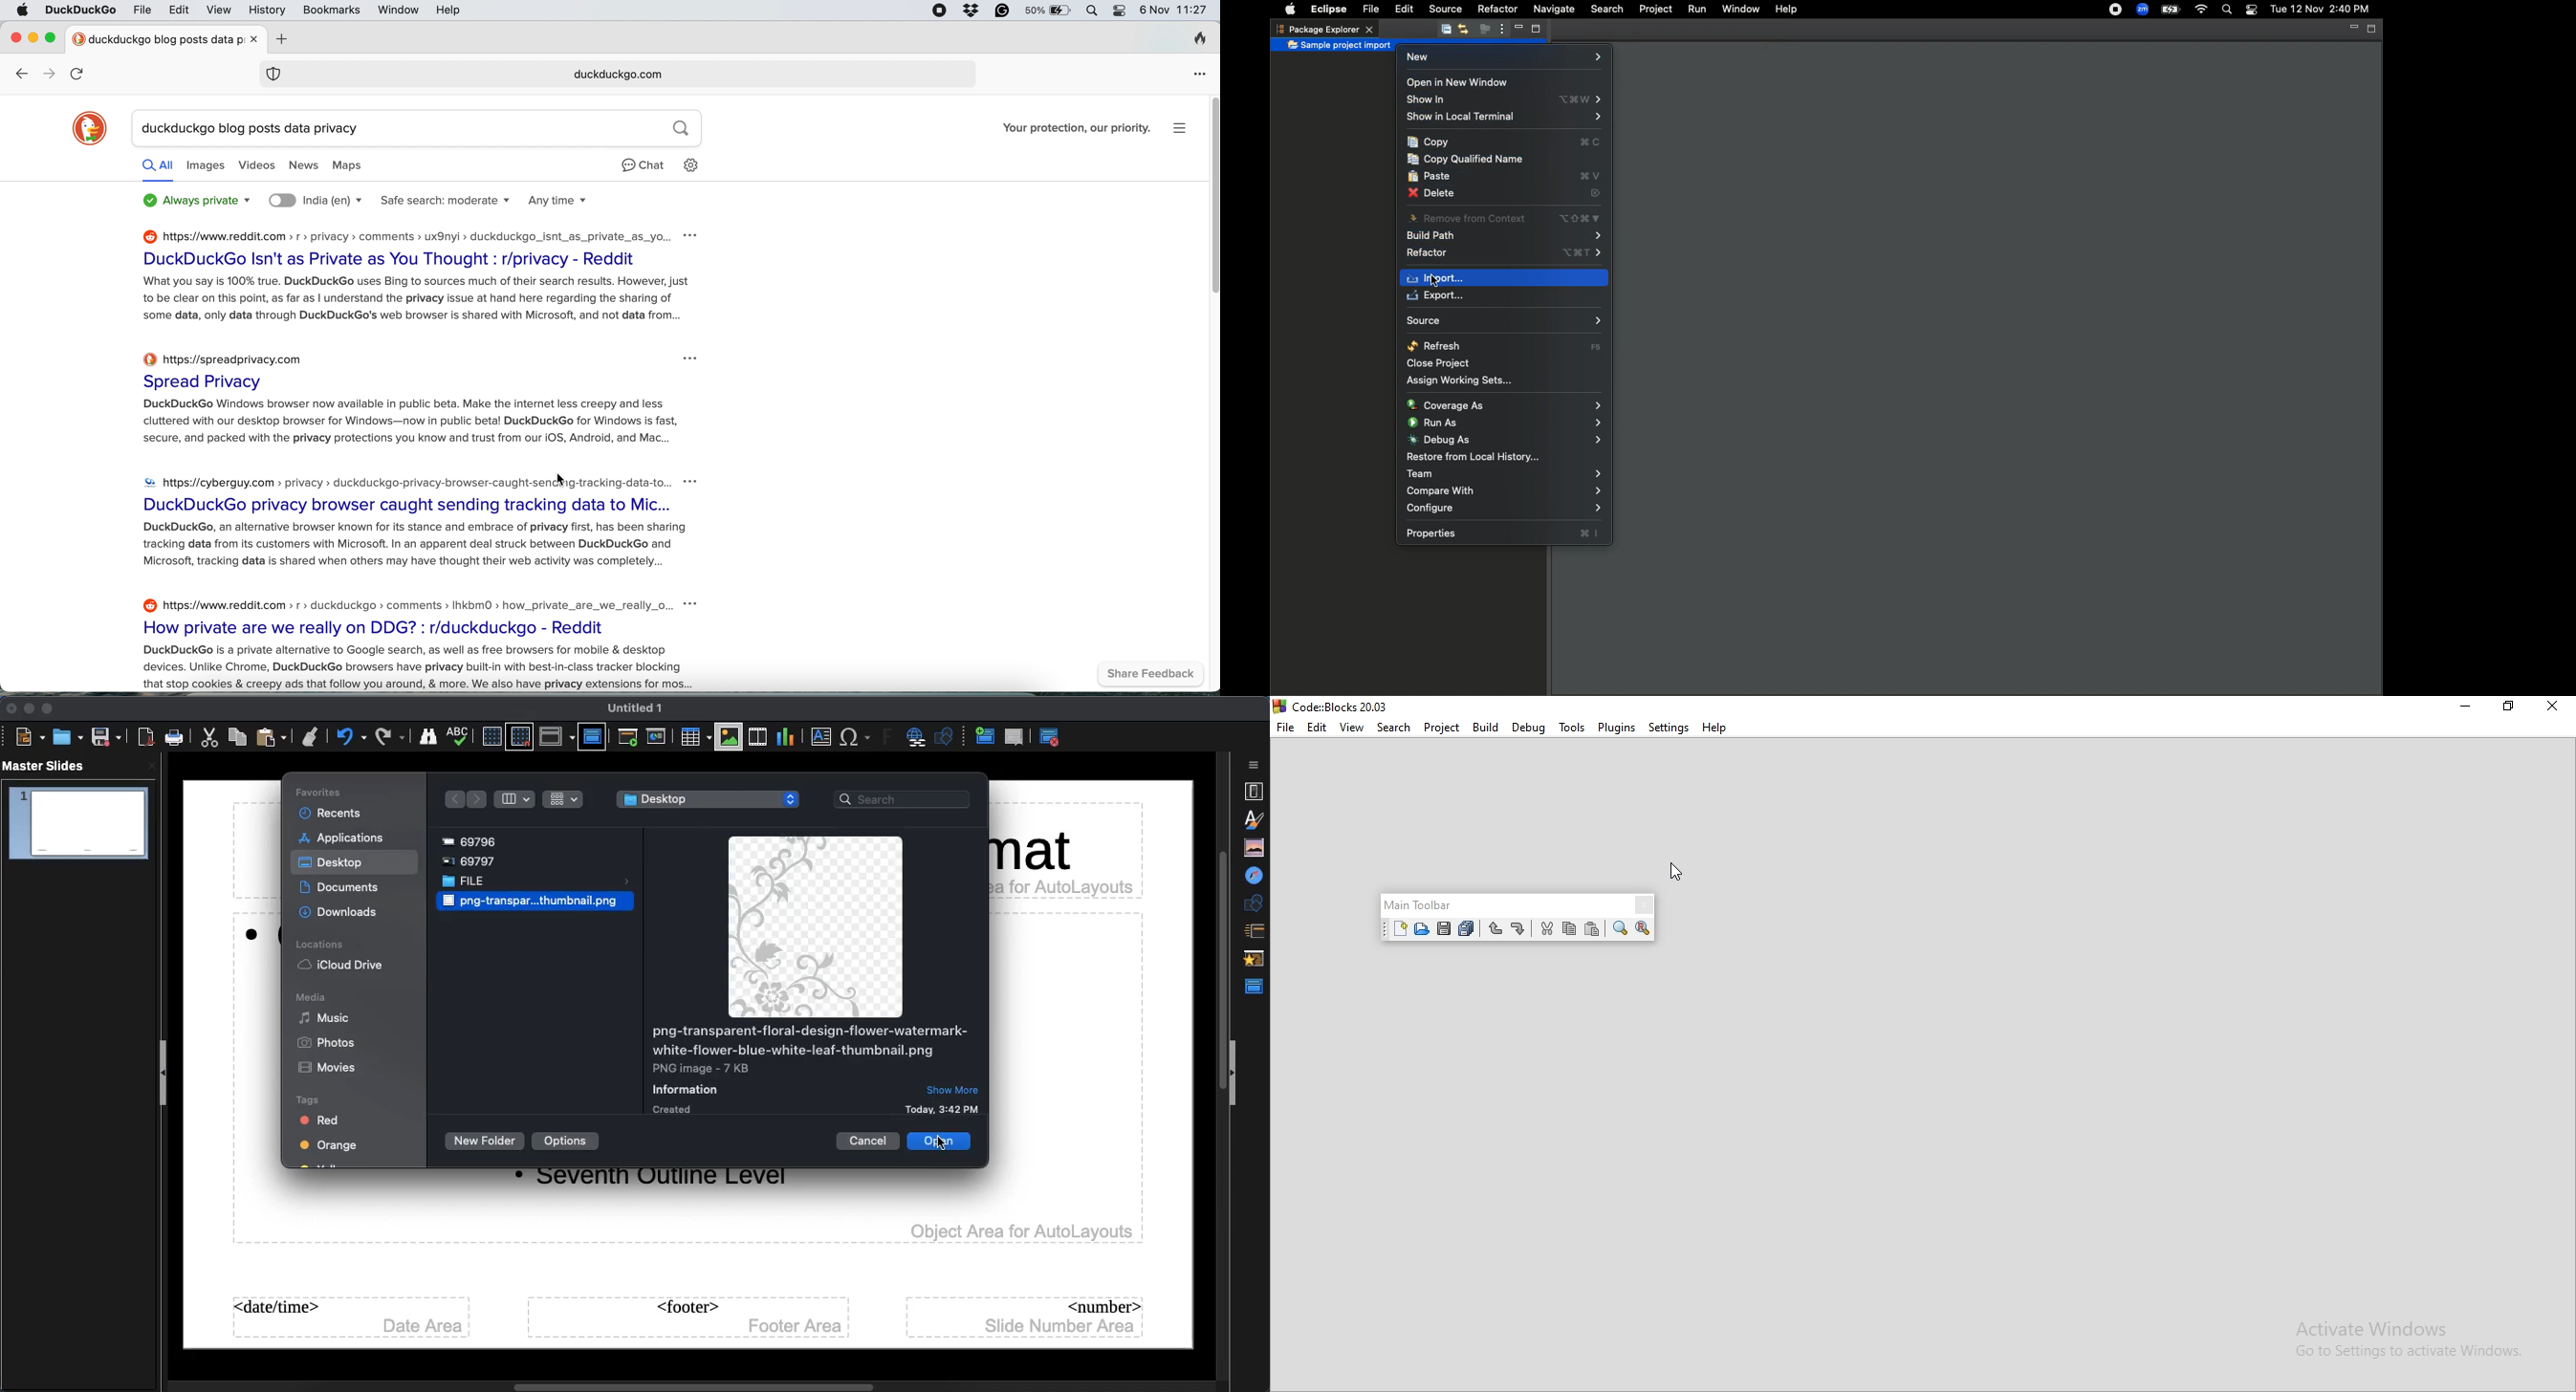 This screenshot has width=2576, height=1400. Describe the element at coordinates (519, 738) in the screenshot. I see `Snap grid` at that location.